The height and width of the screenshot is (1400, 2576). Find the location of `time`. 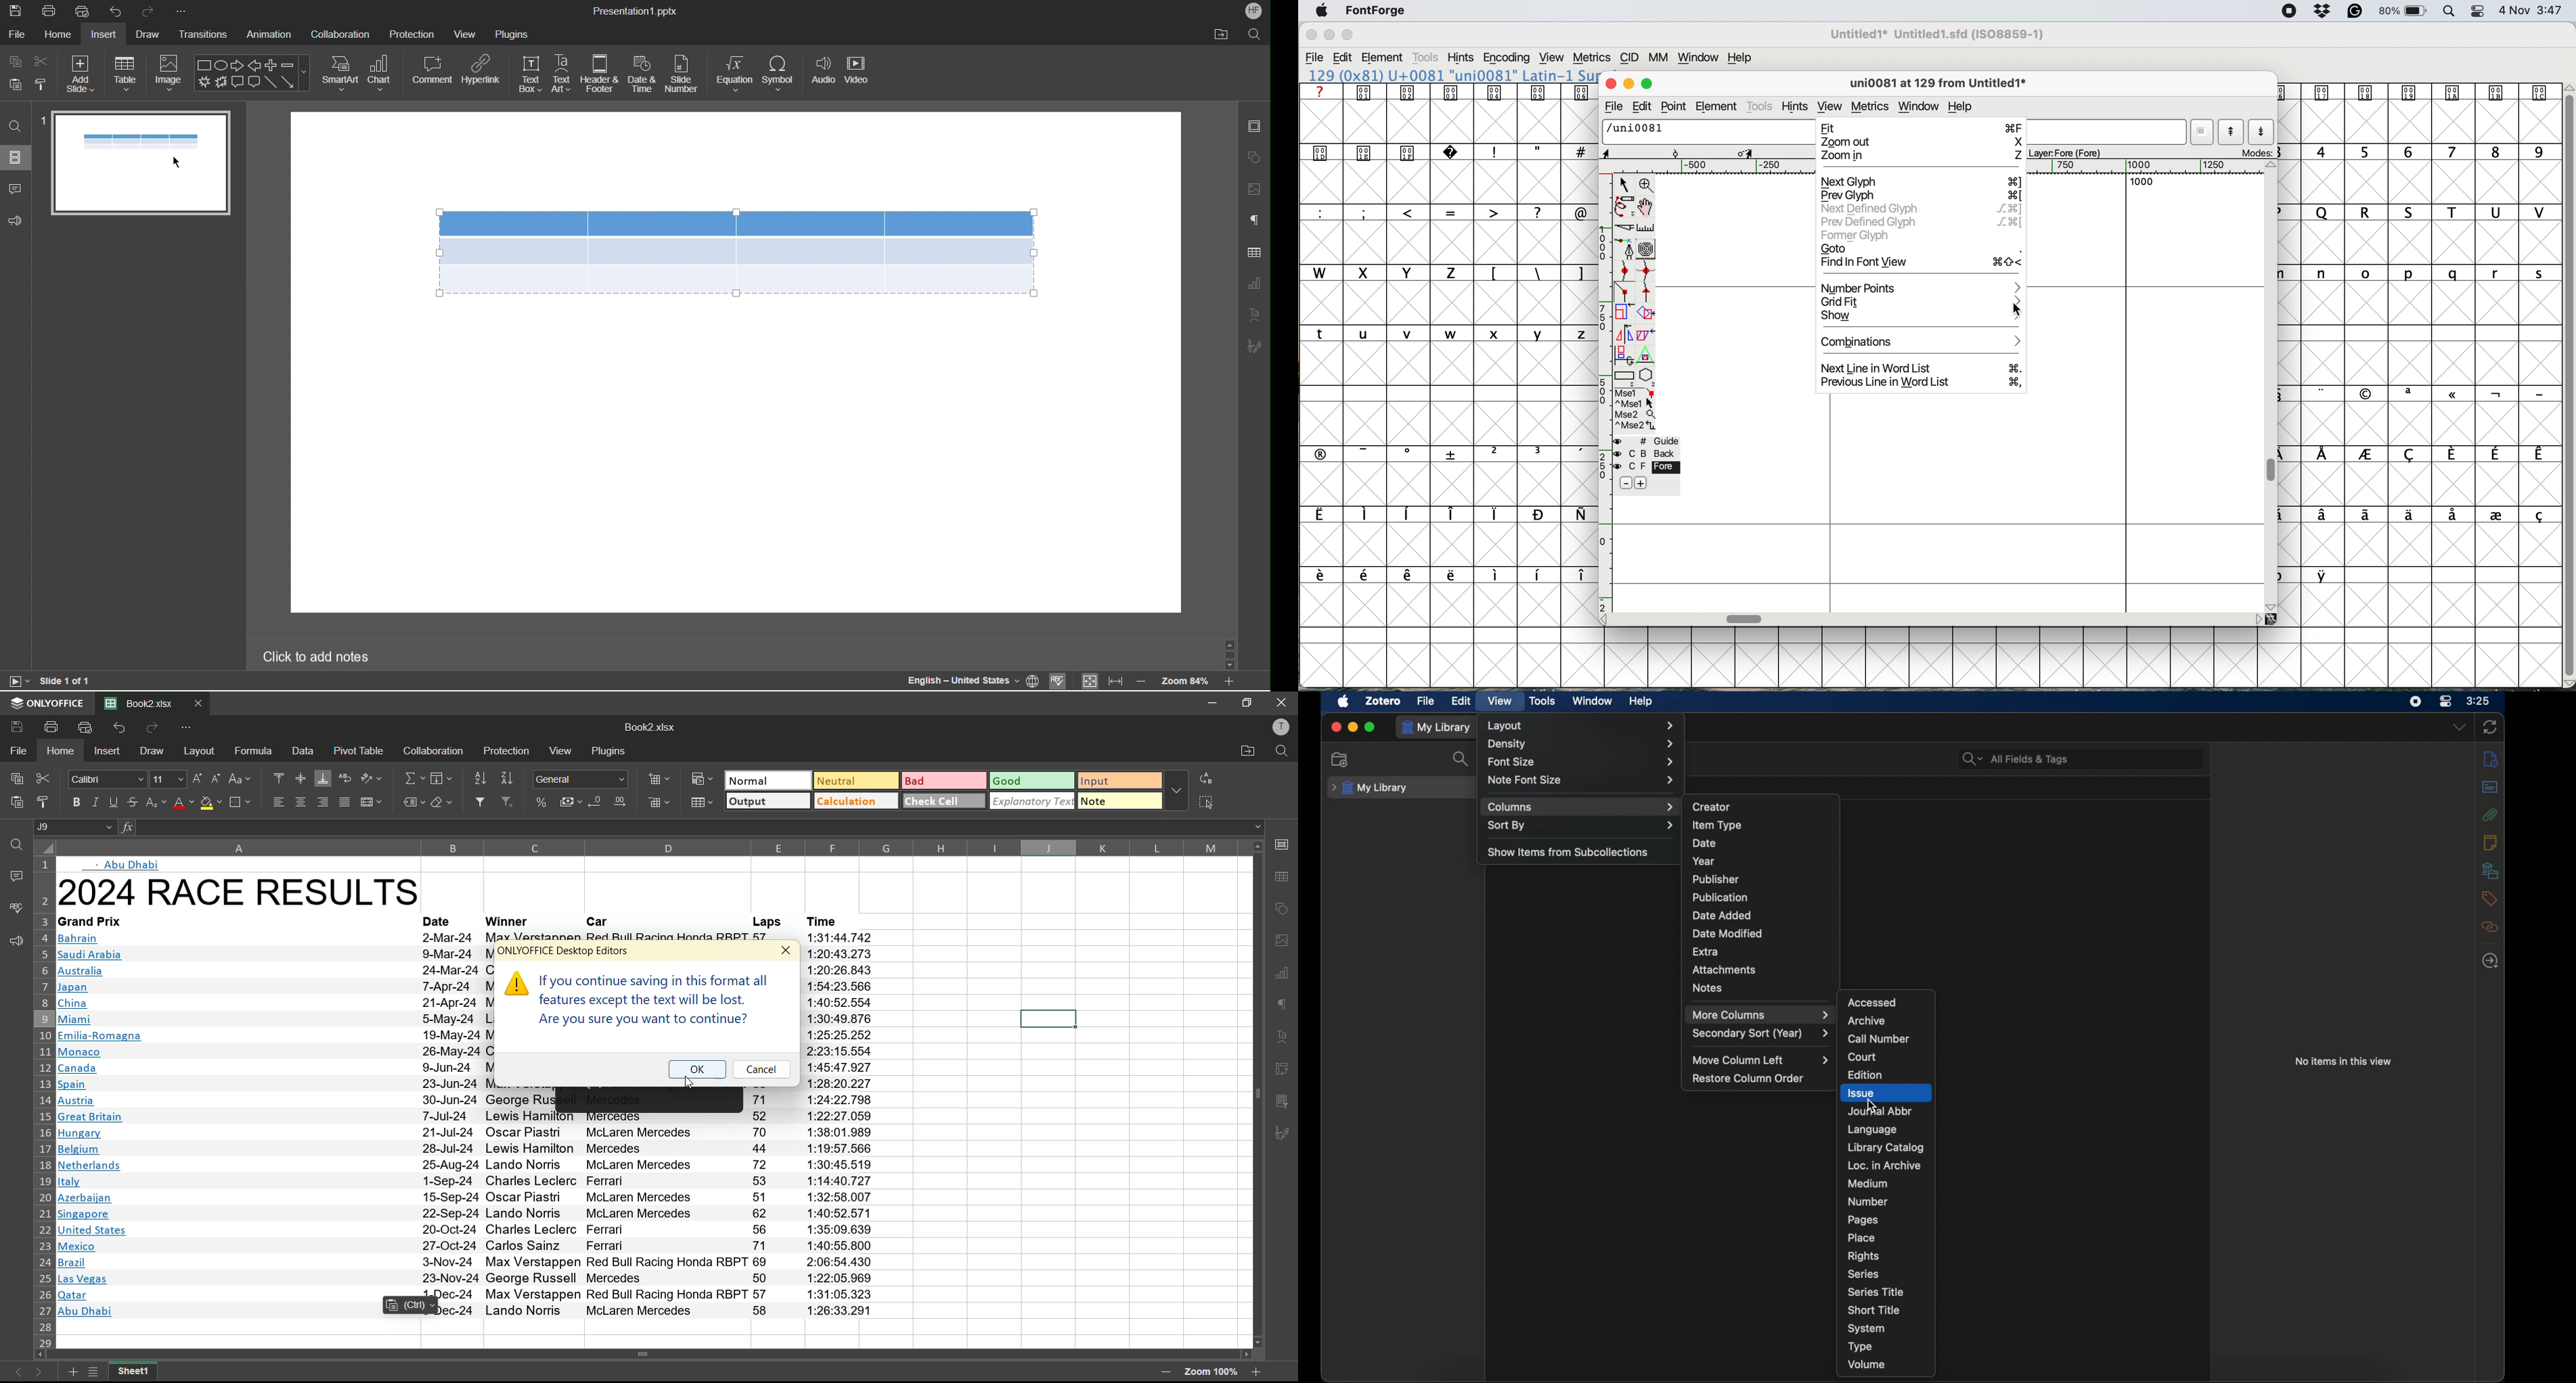

time is located at coordinates (832, 921).